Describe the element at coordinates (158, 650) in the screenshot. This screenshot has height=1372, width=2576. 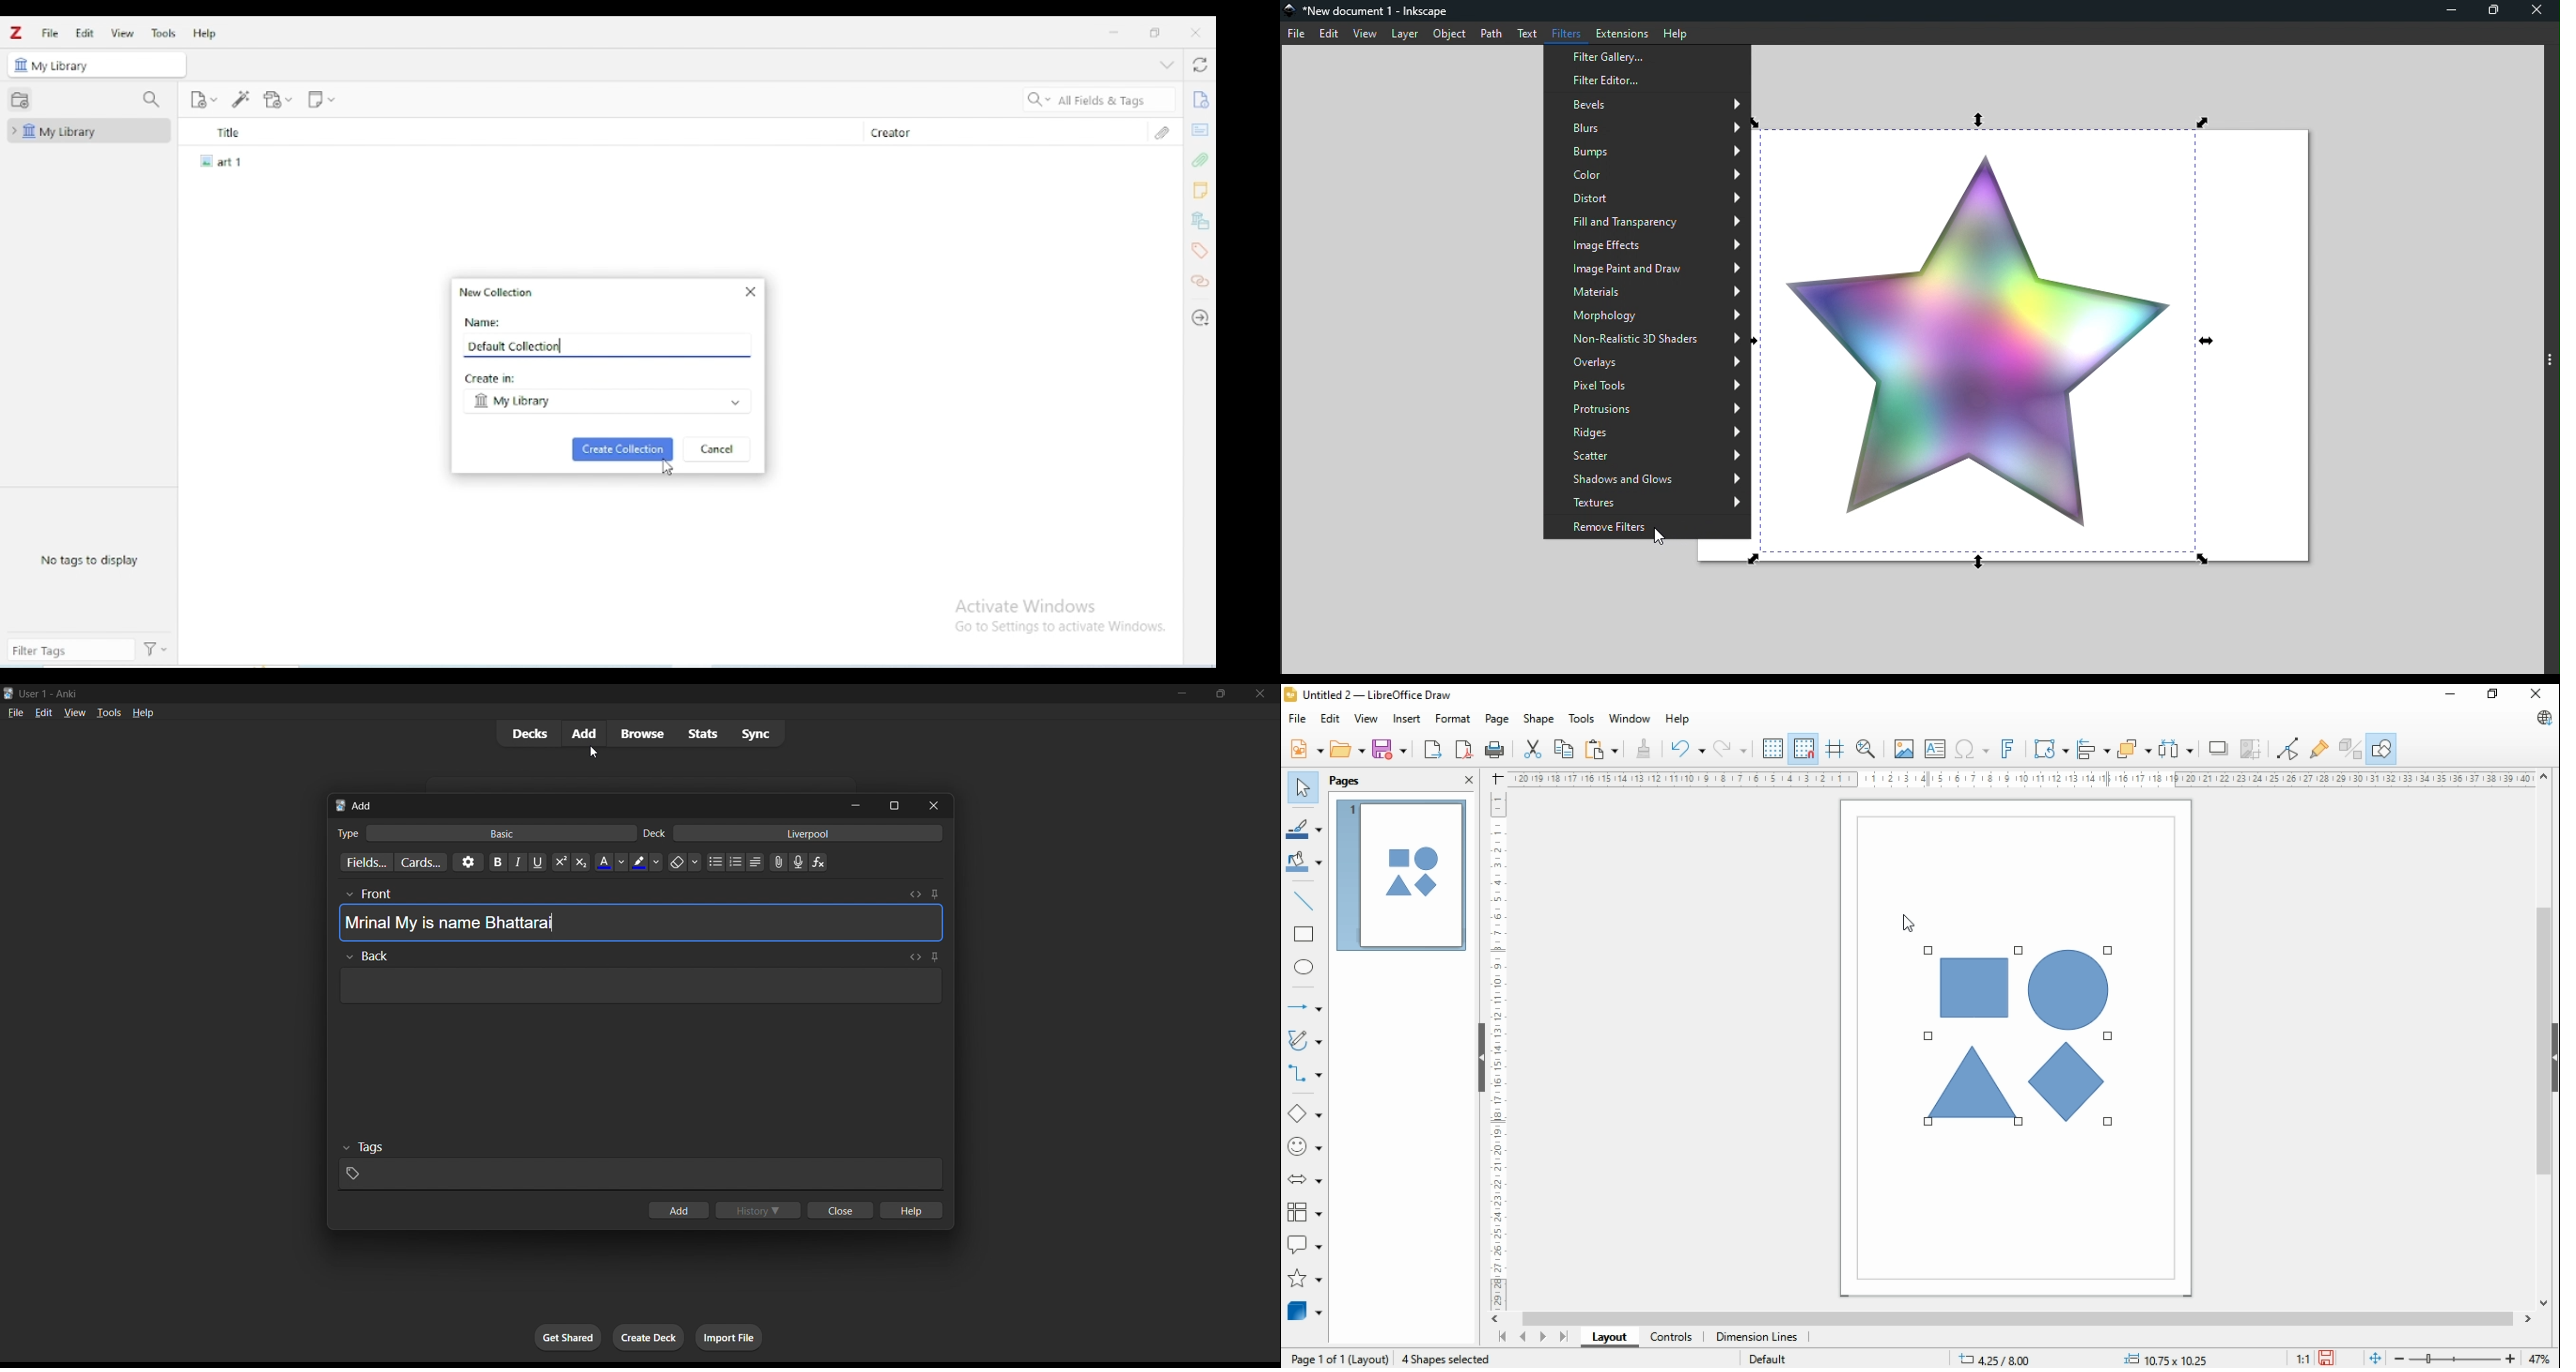
I see `actions` at that location.